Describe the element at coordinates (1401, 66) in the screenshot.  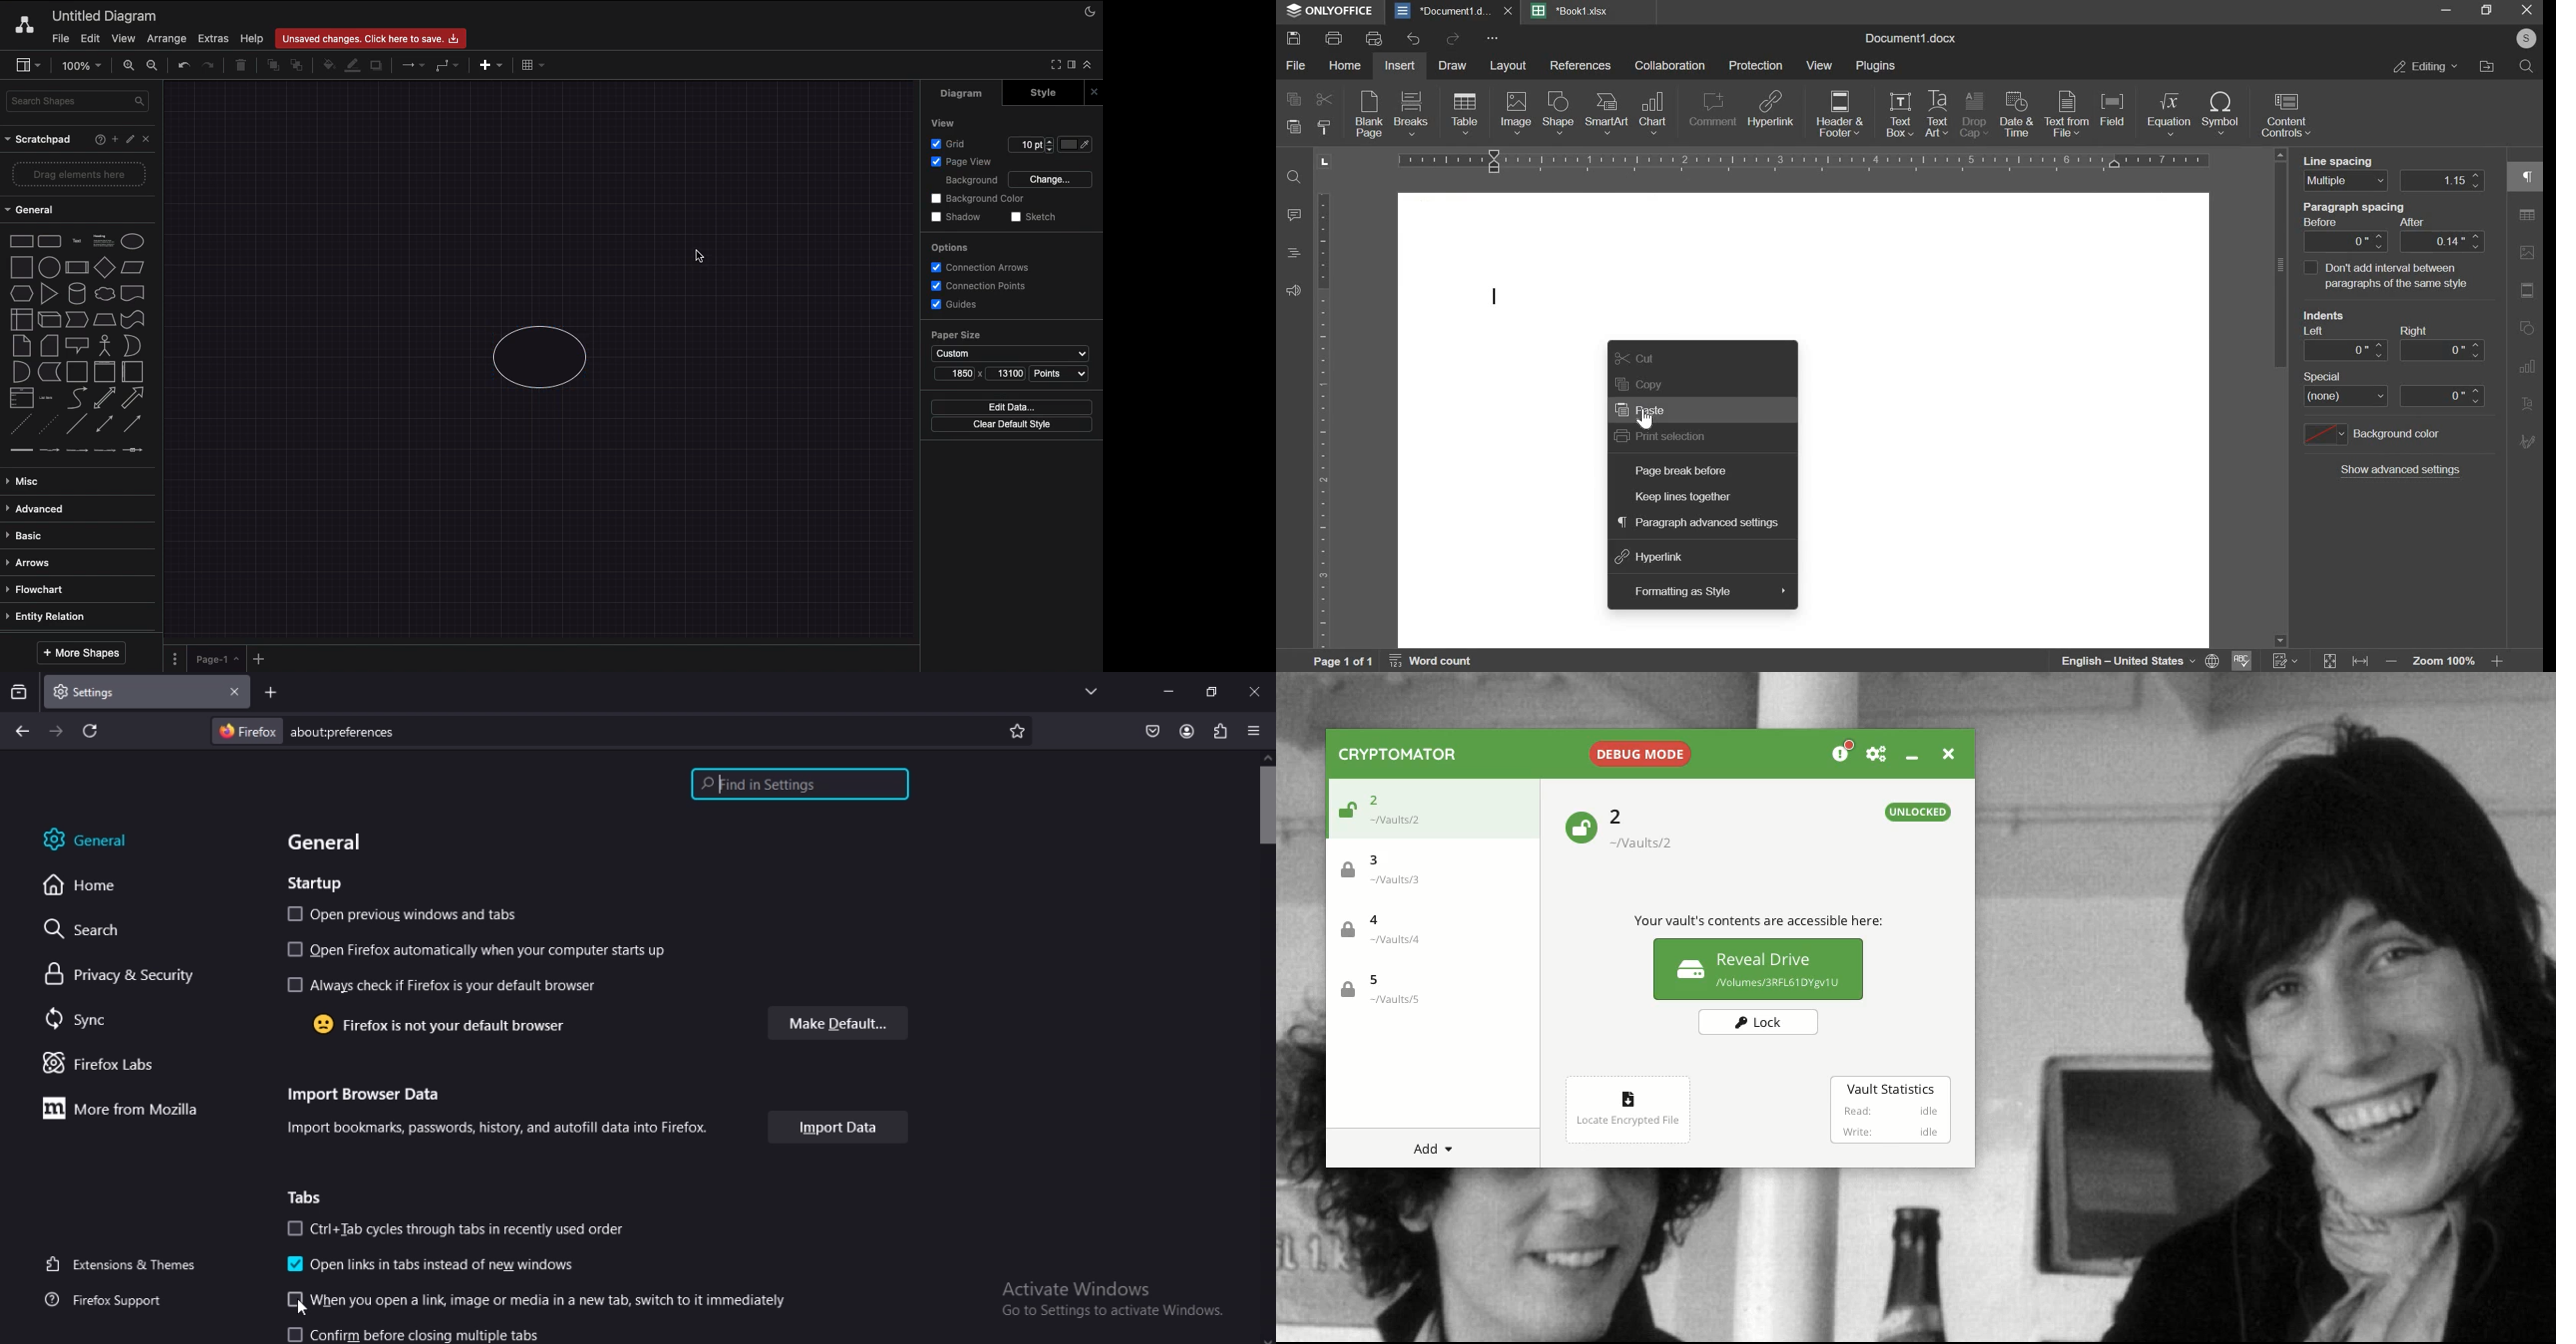
I see `insert` at that location.